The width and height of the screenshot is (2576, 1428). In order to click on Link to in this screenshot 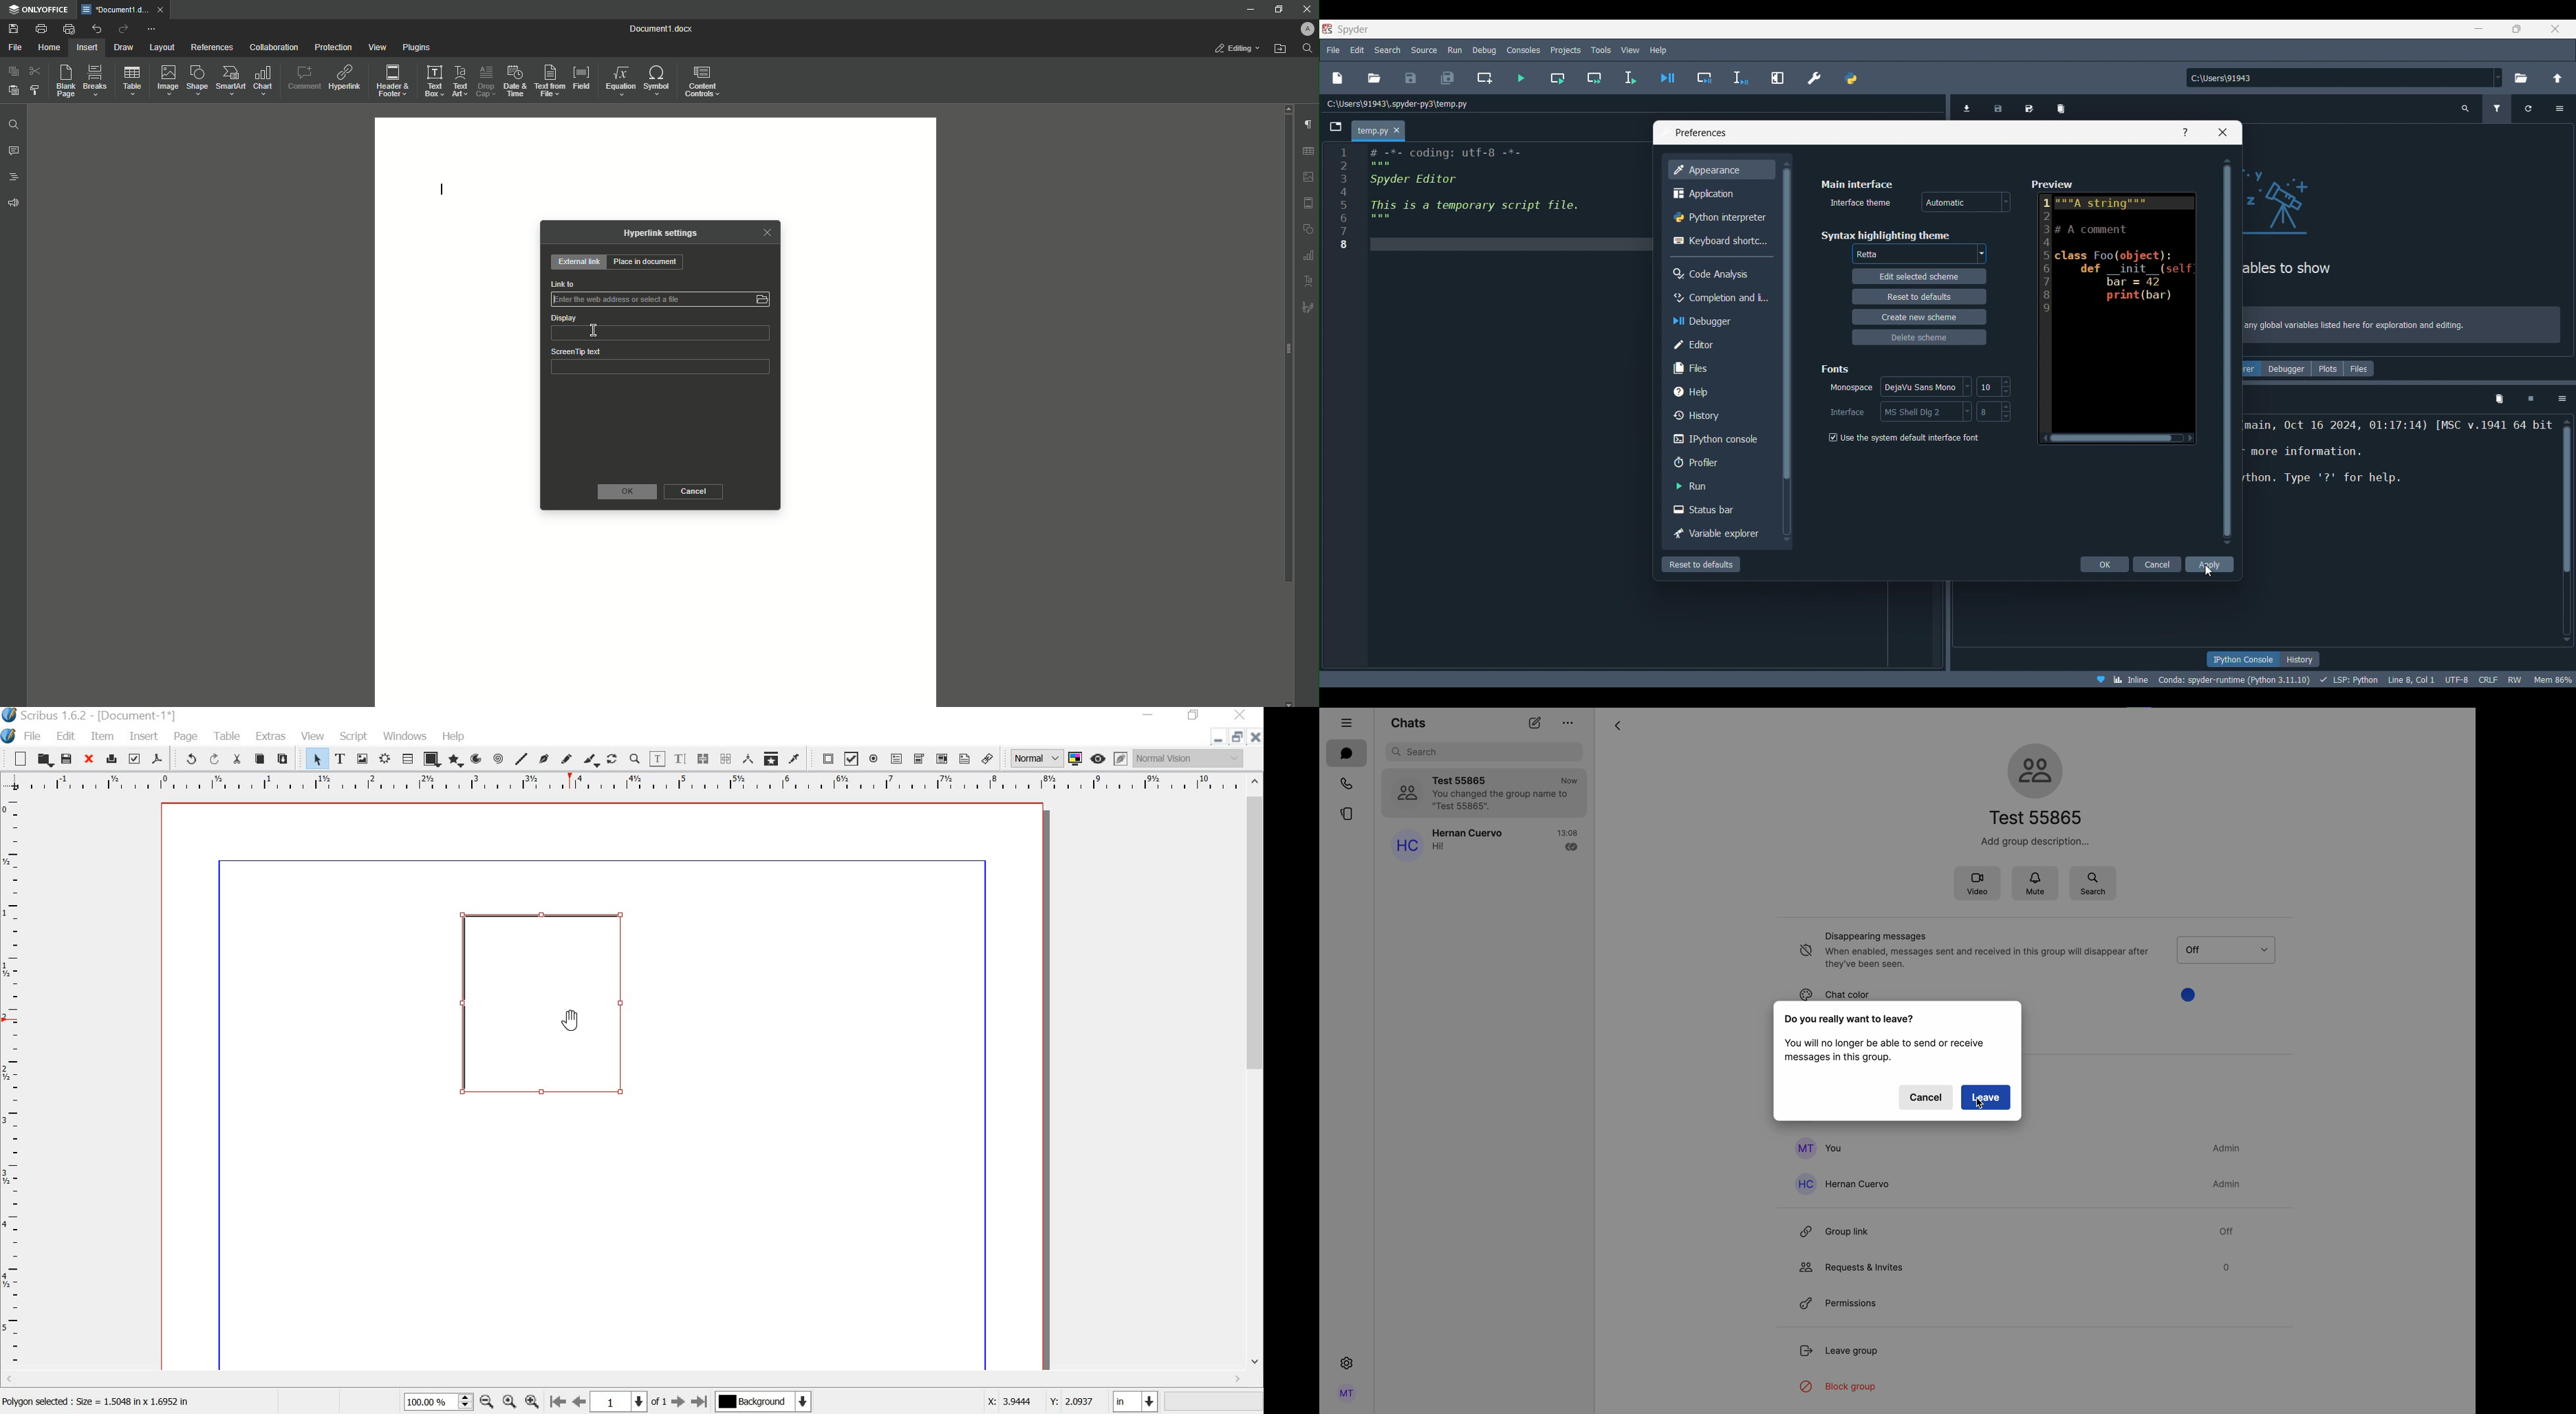, I will do `click(563, 283)`.